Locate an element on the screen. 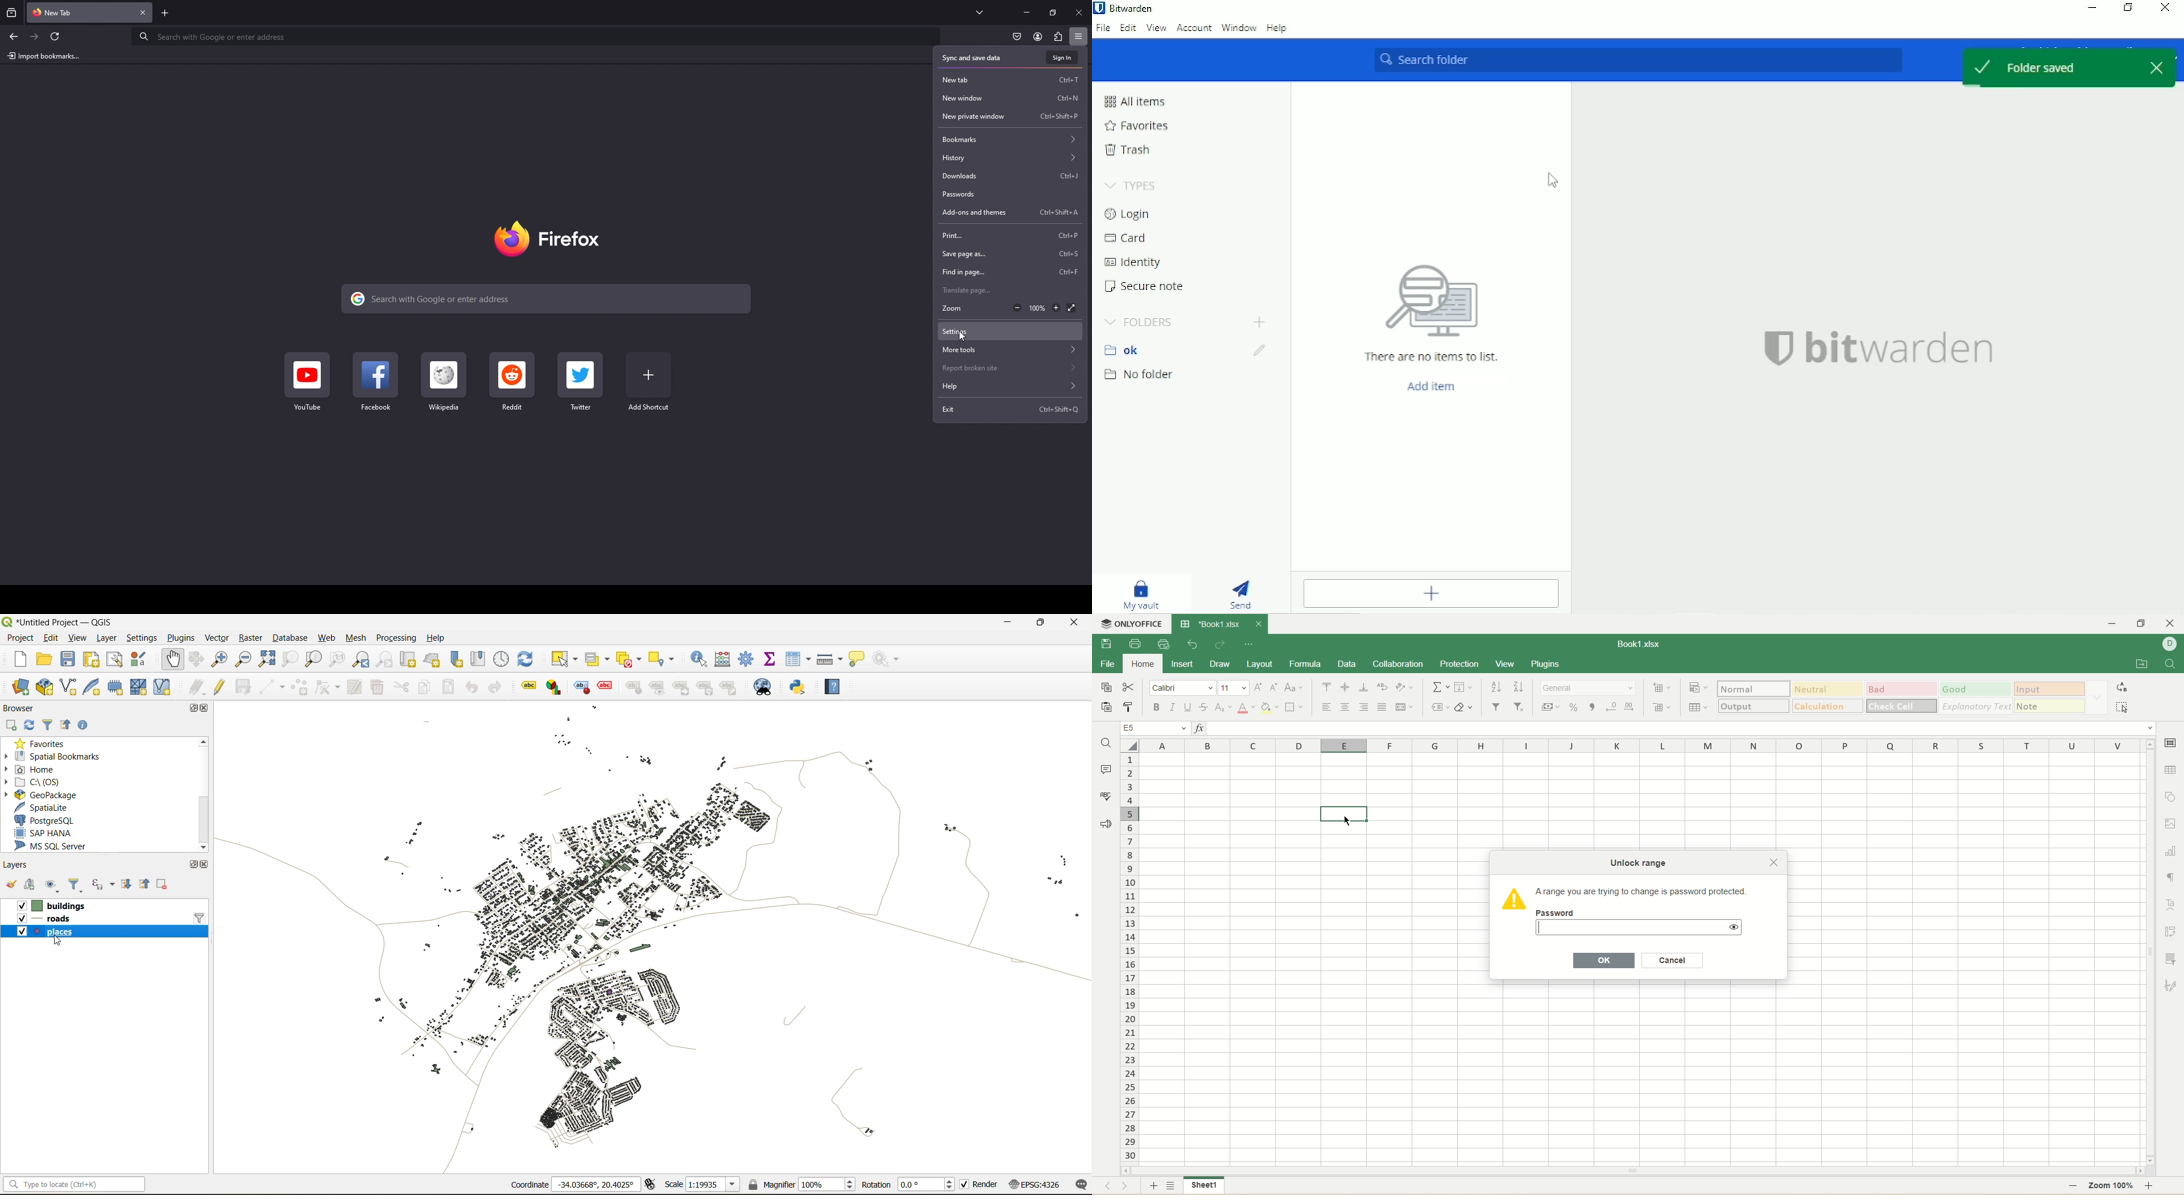 The height and width of the screenshot is (1204, 2184). previous is located at coordinates (1108, 1187).